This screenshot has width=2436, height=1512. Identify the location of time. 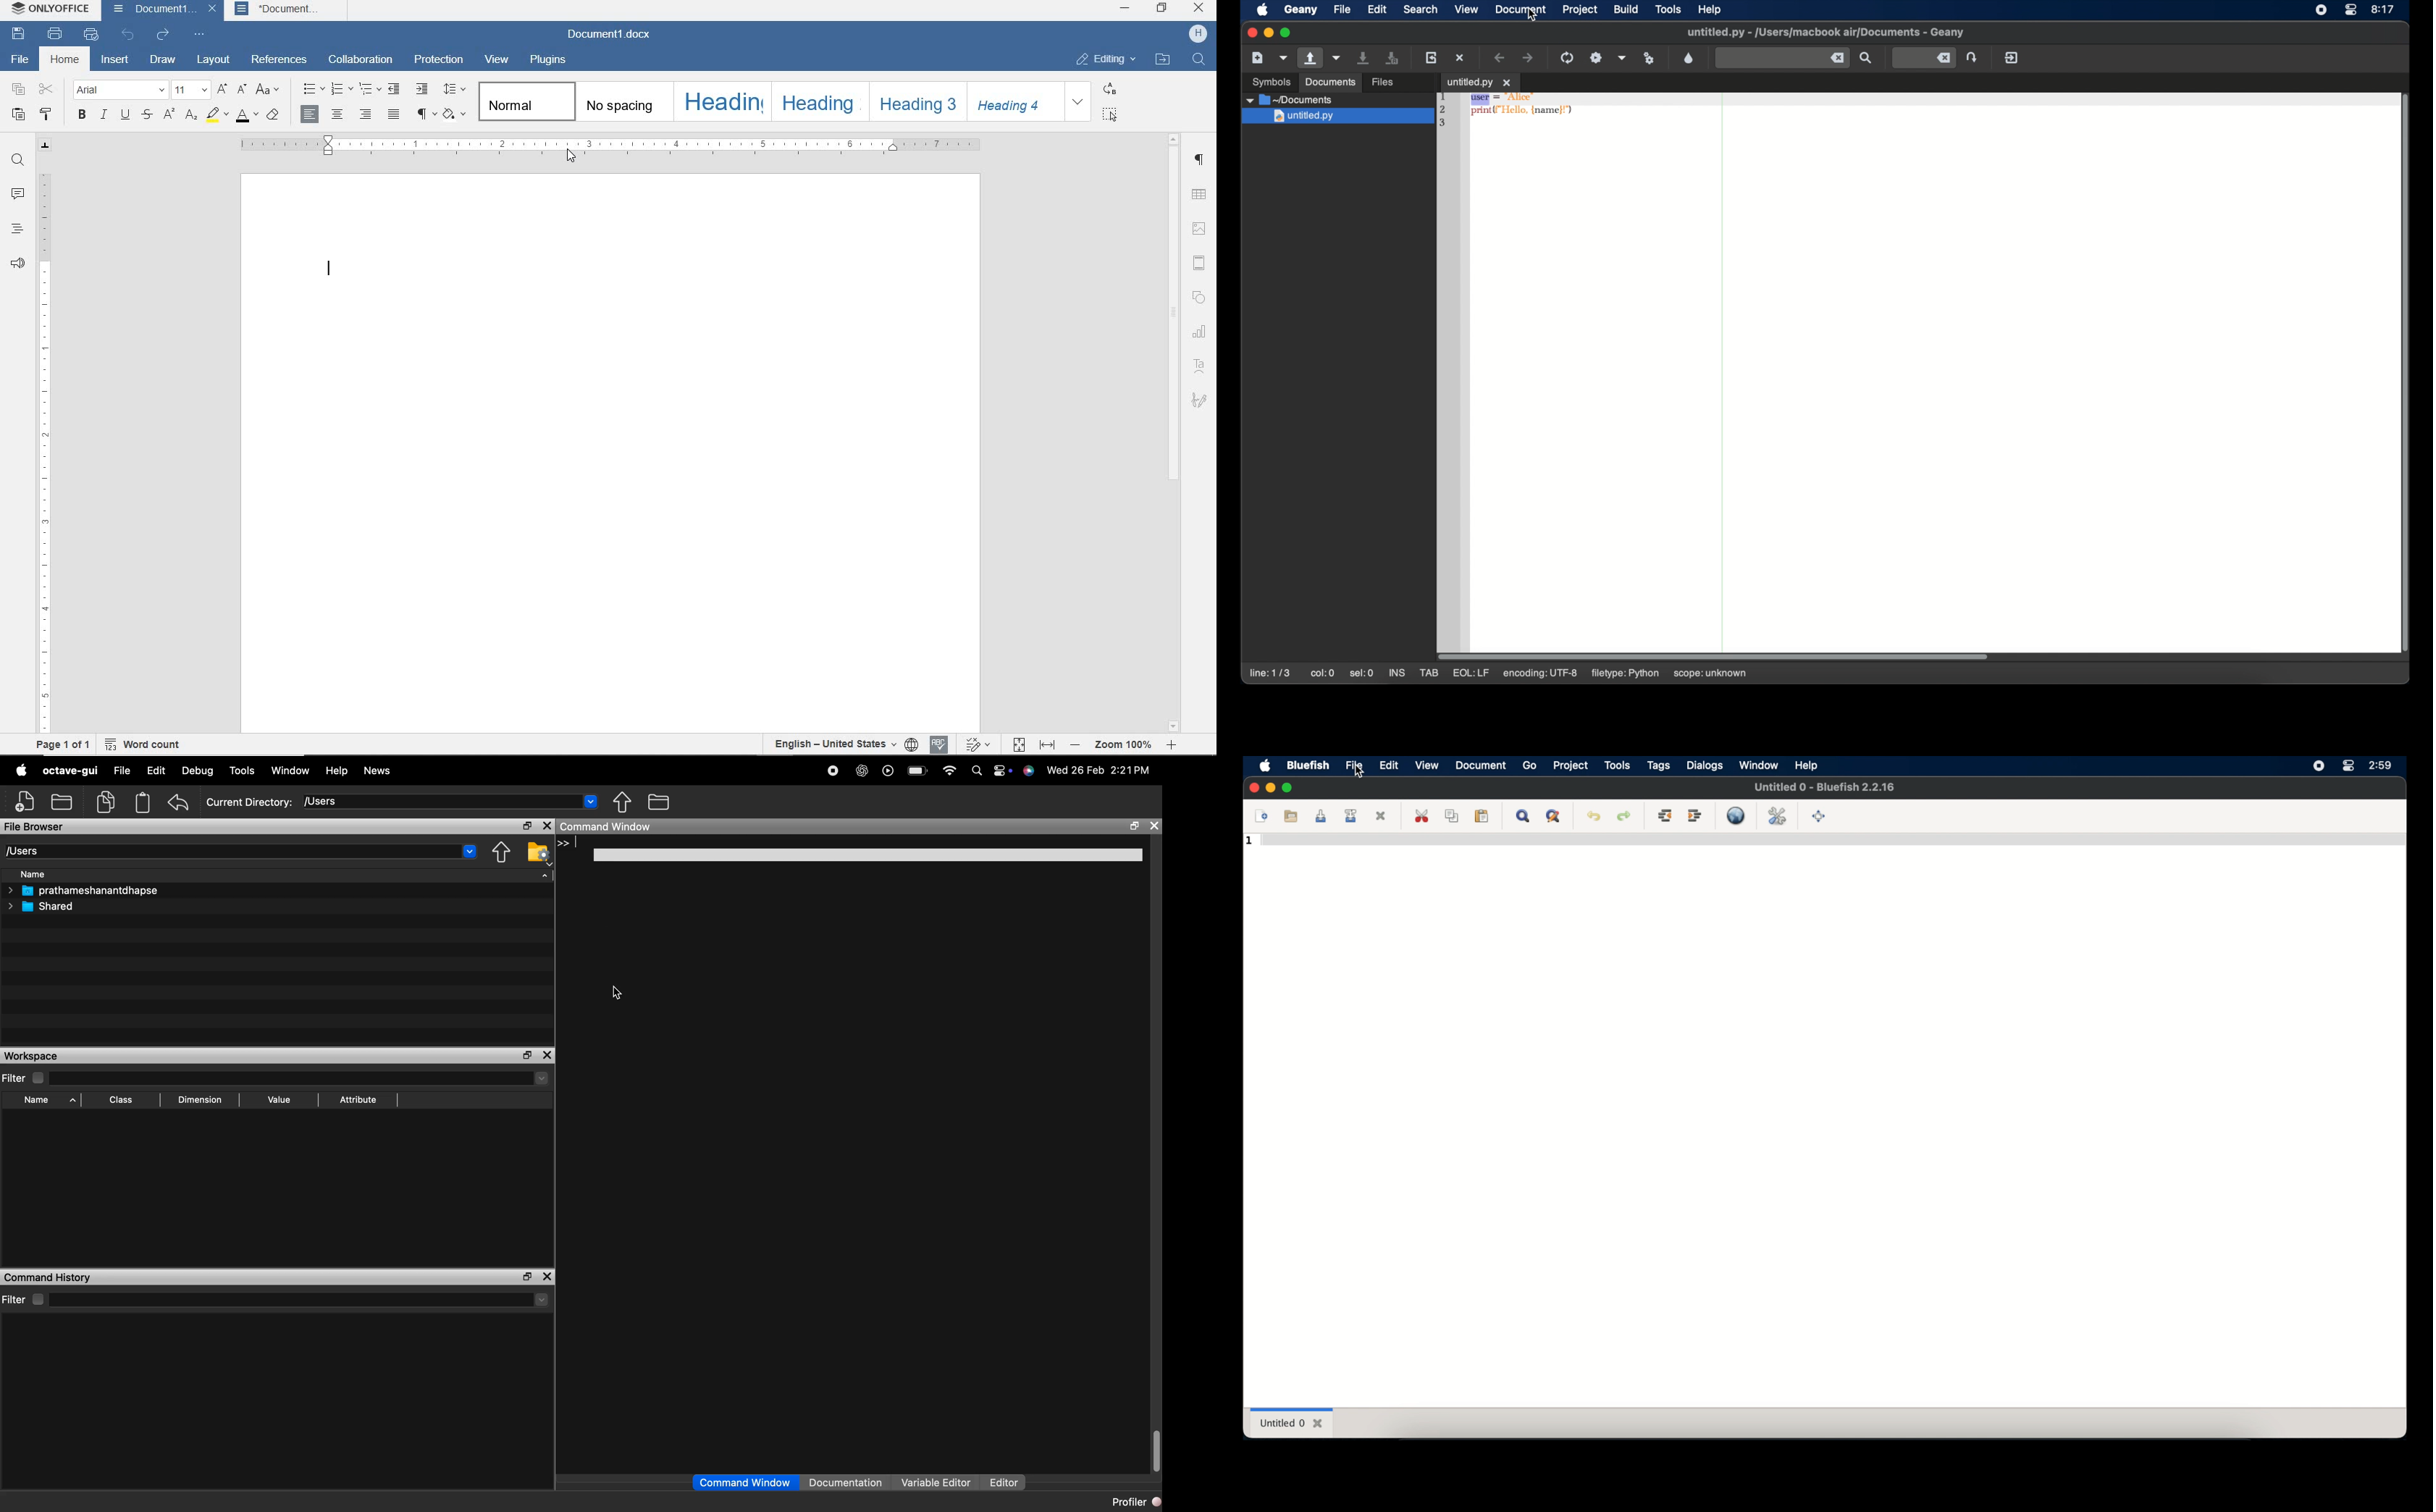
(2380, 766).